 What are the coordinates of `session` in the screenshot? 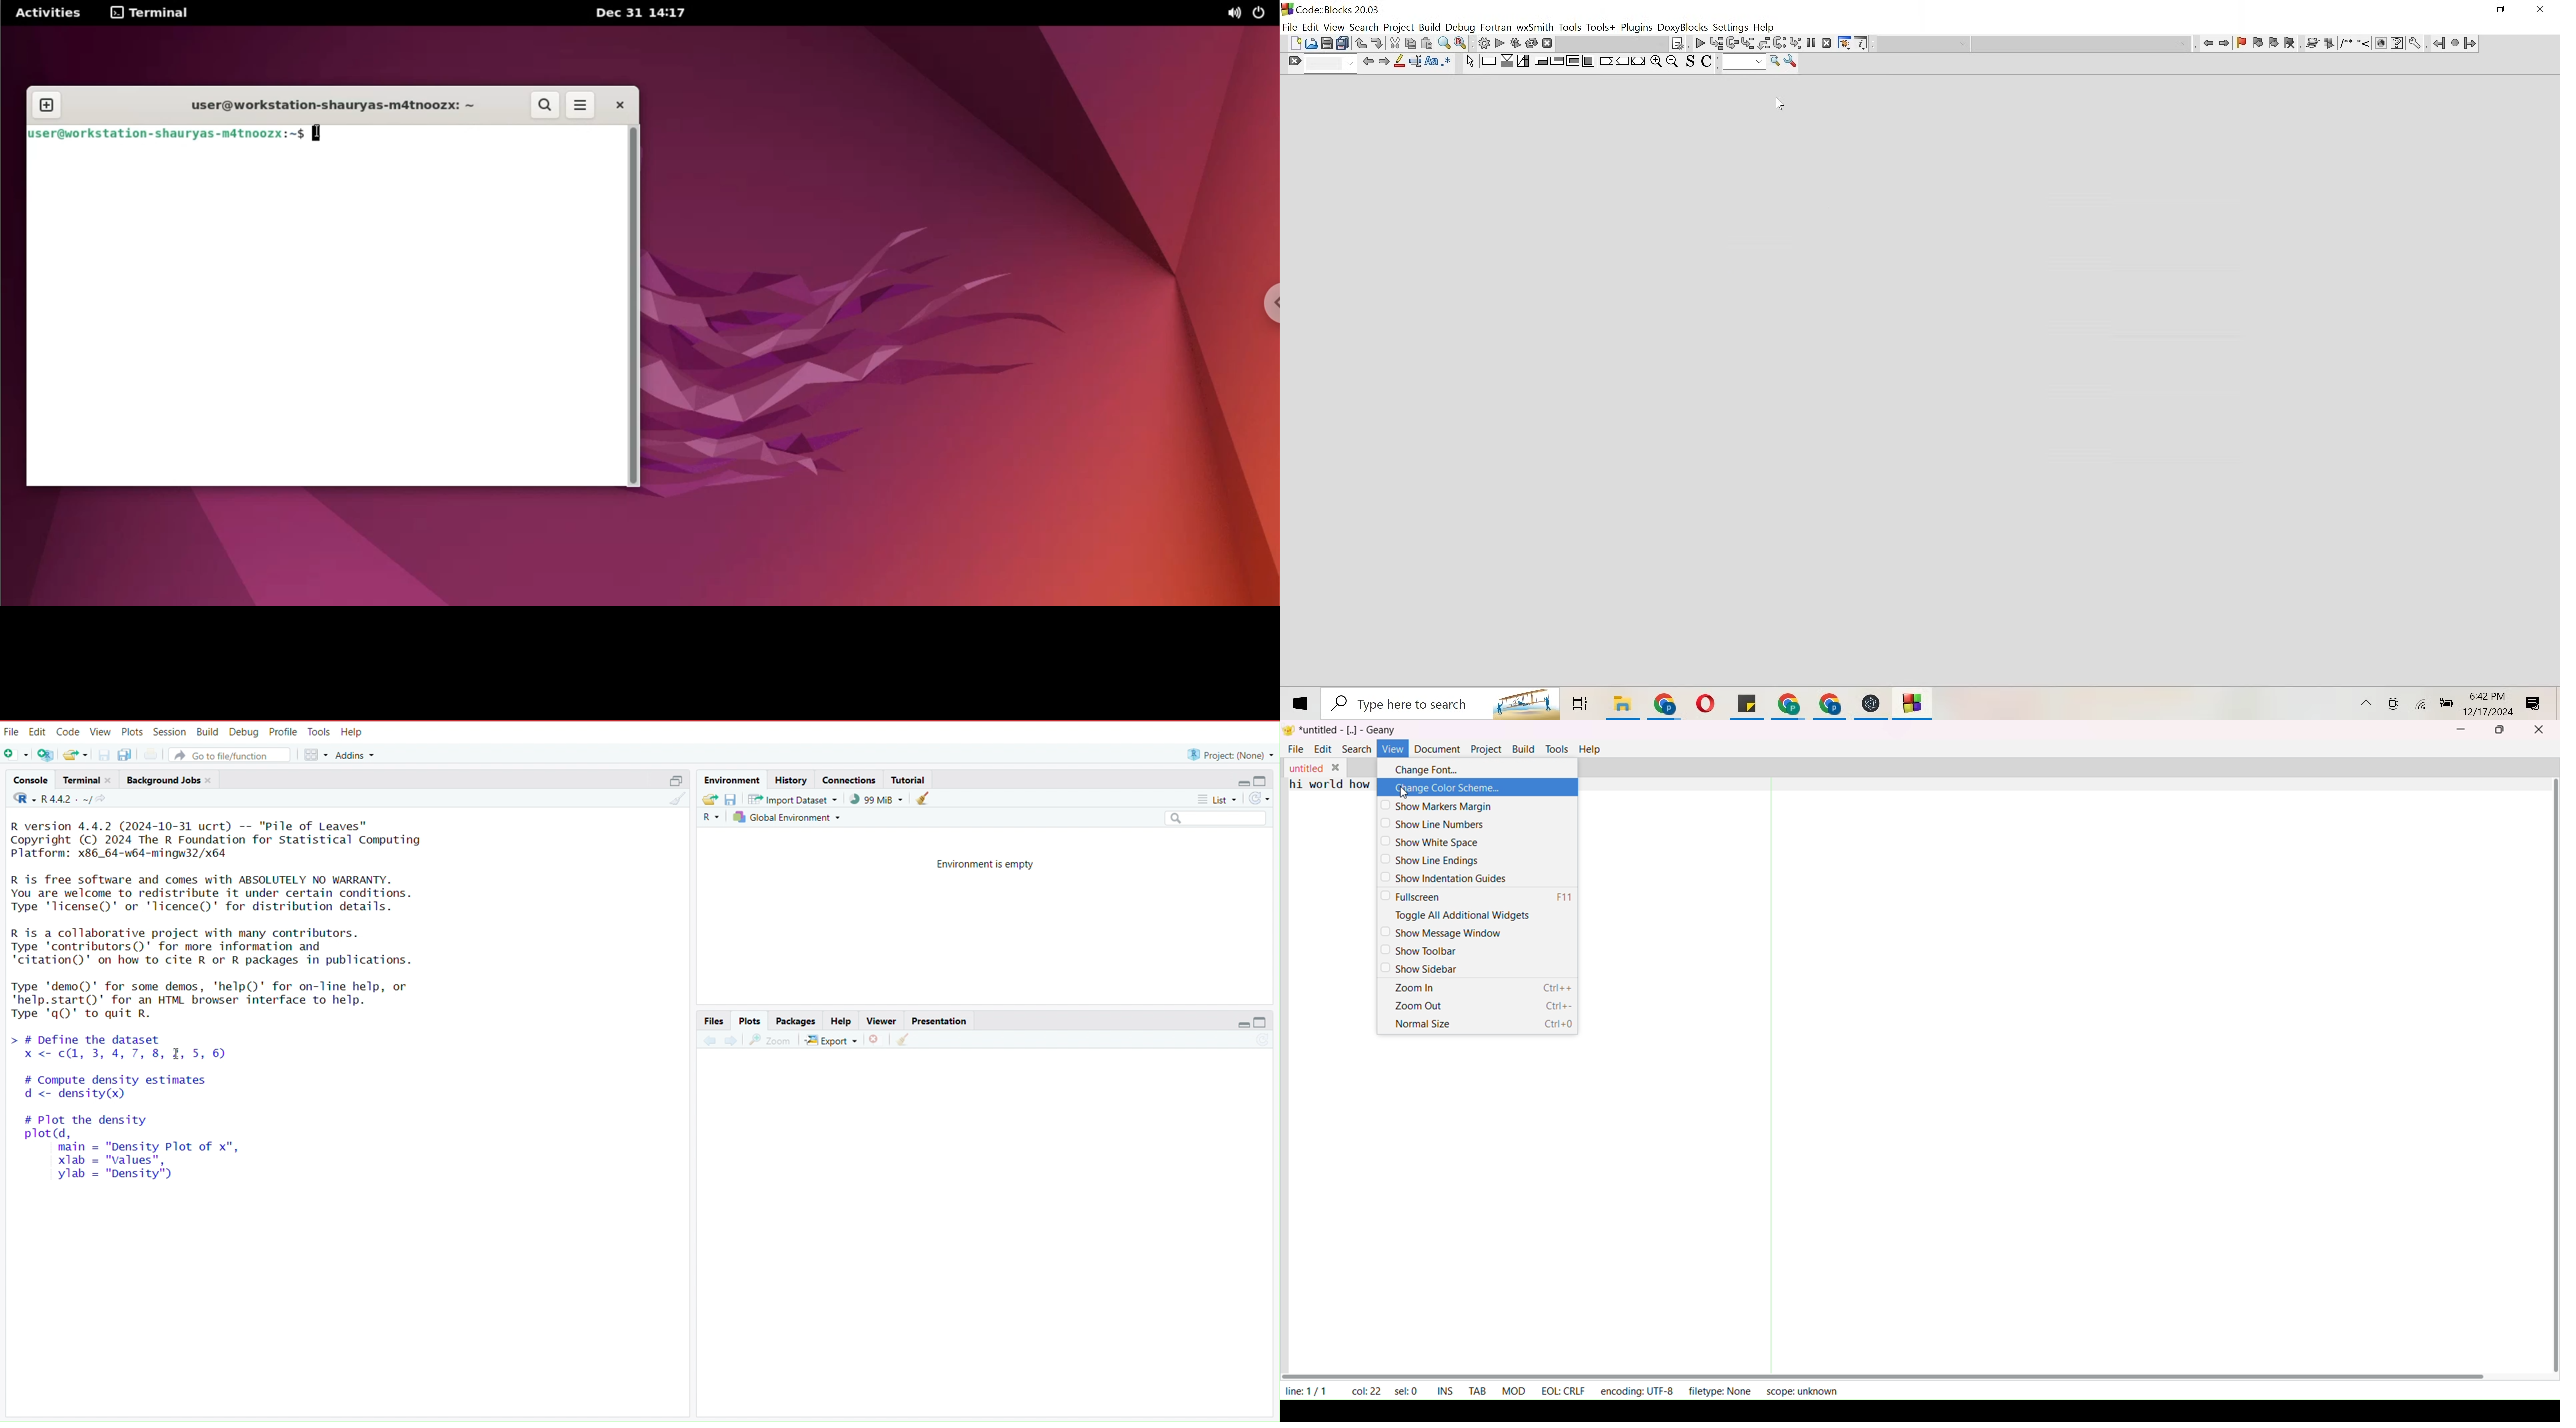 It's located at (172, 729).